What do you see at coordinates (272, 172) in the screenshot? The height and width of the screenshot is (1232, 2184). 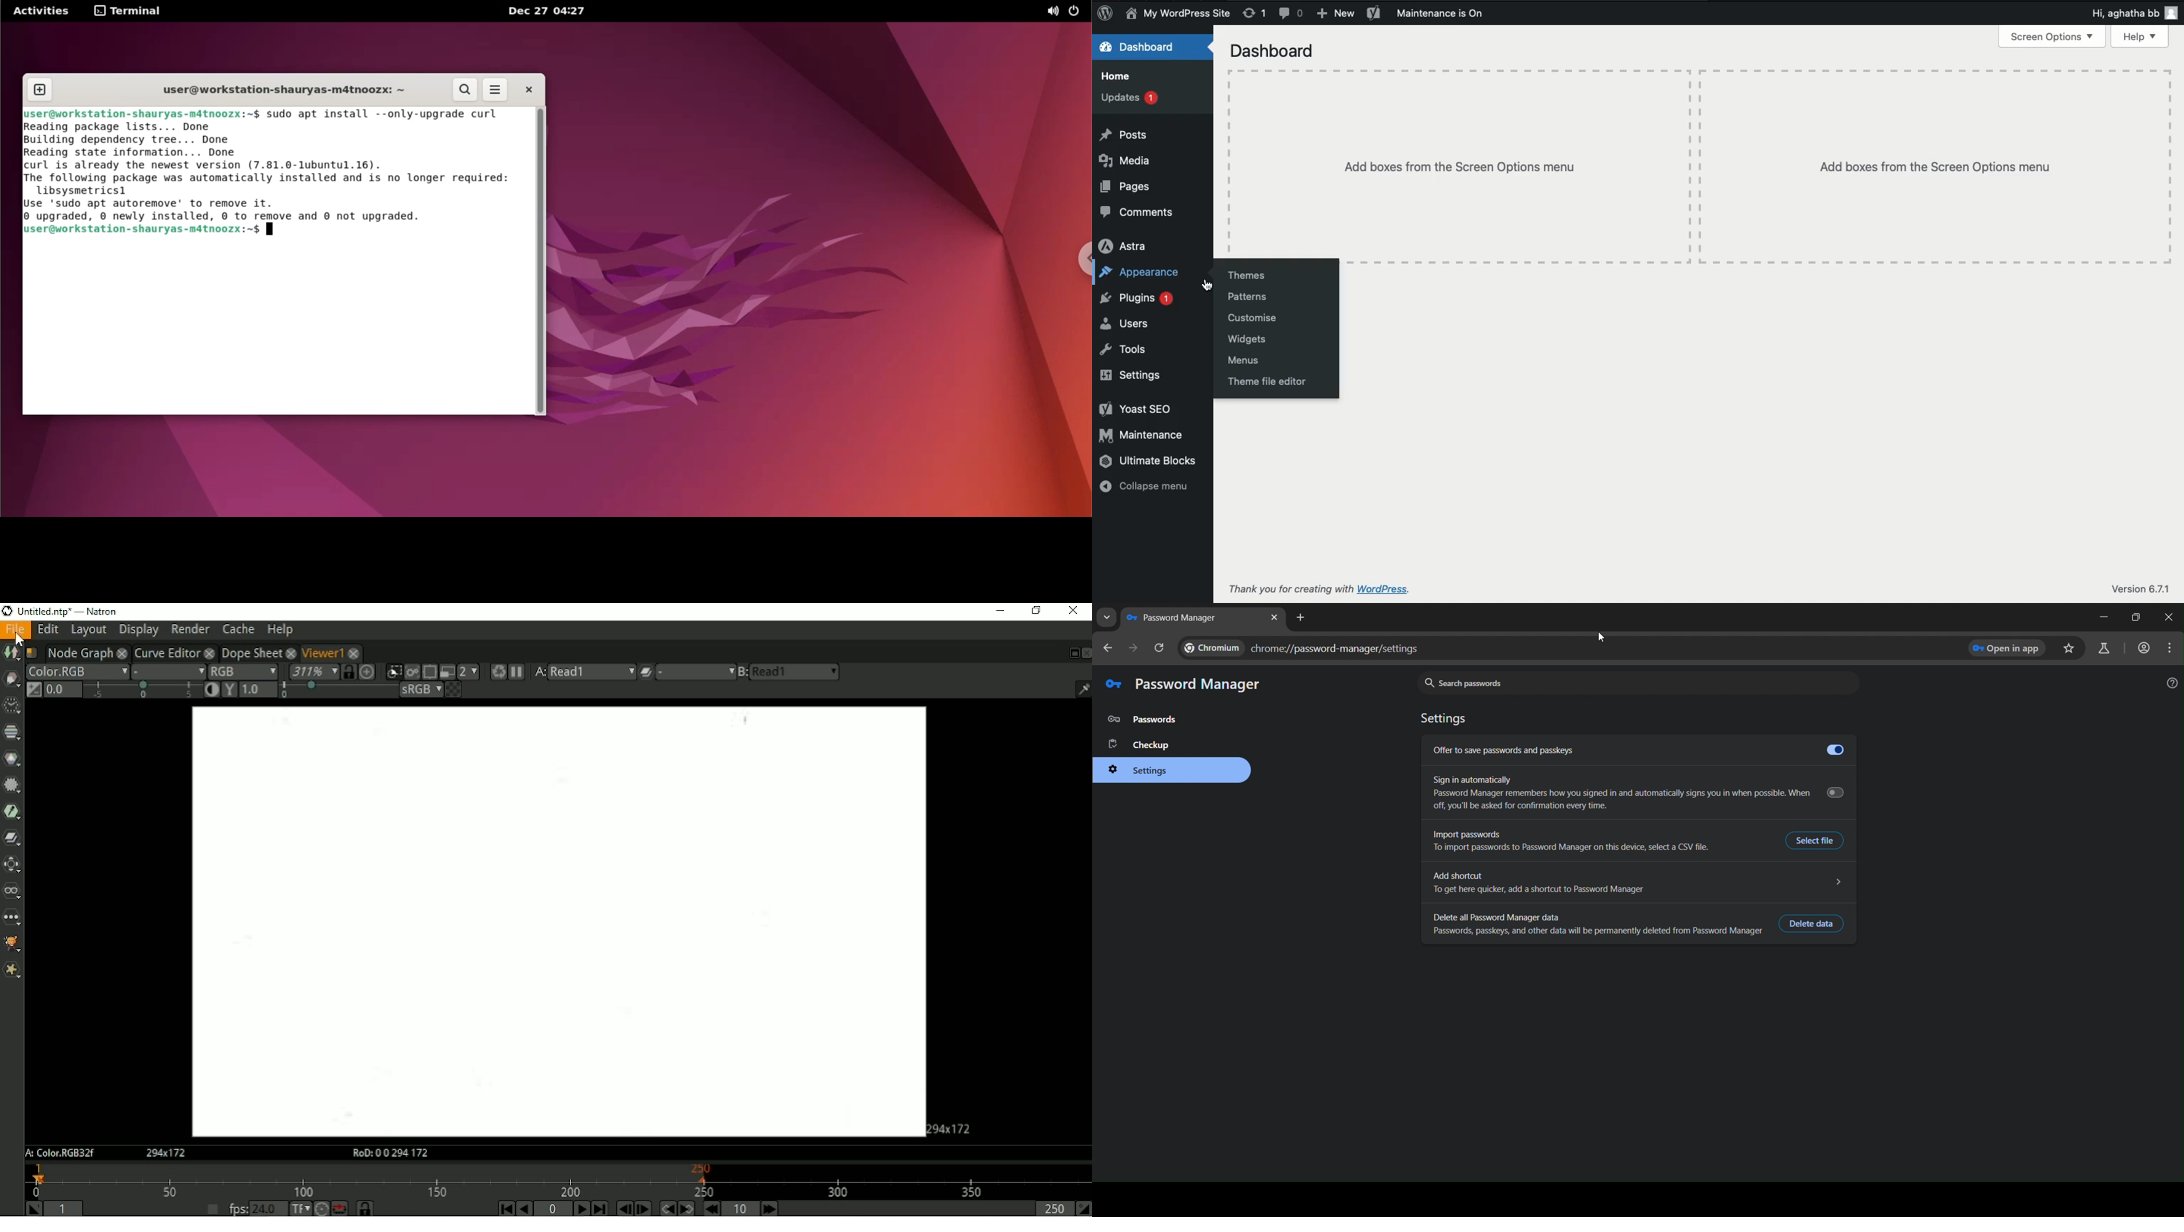 I see `upgrade information` at bounding box center [272, 172].